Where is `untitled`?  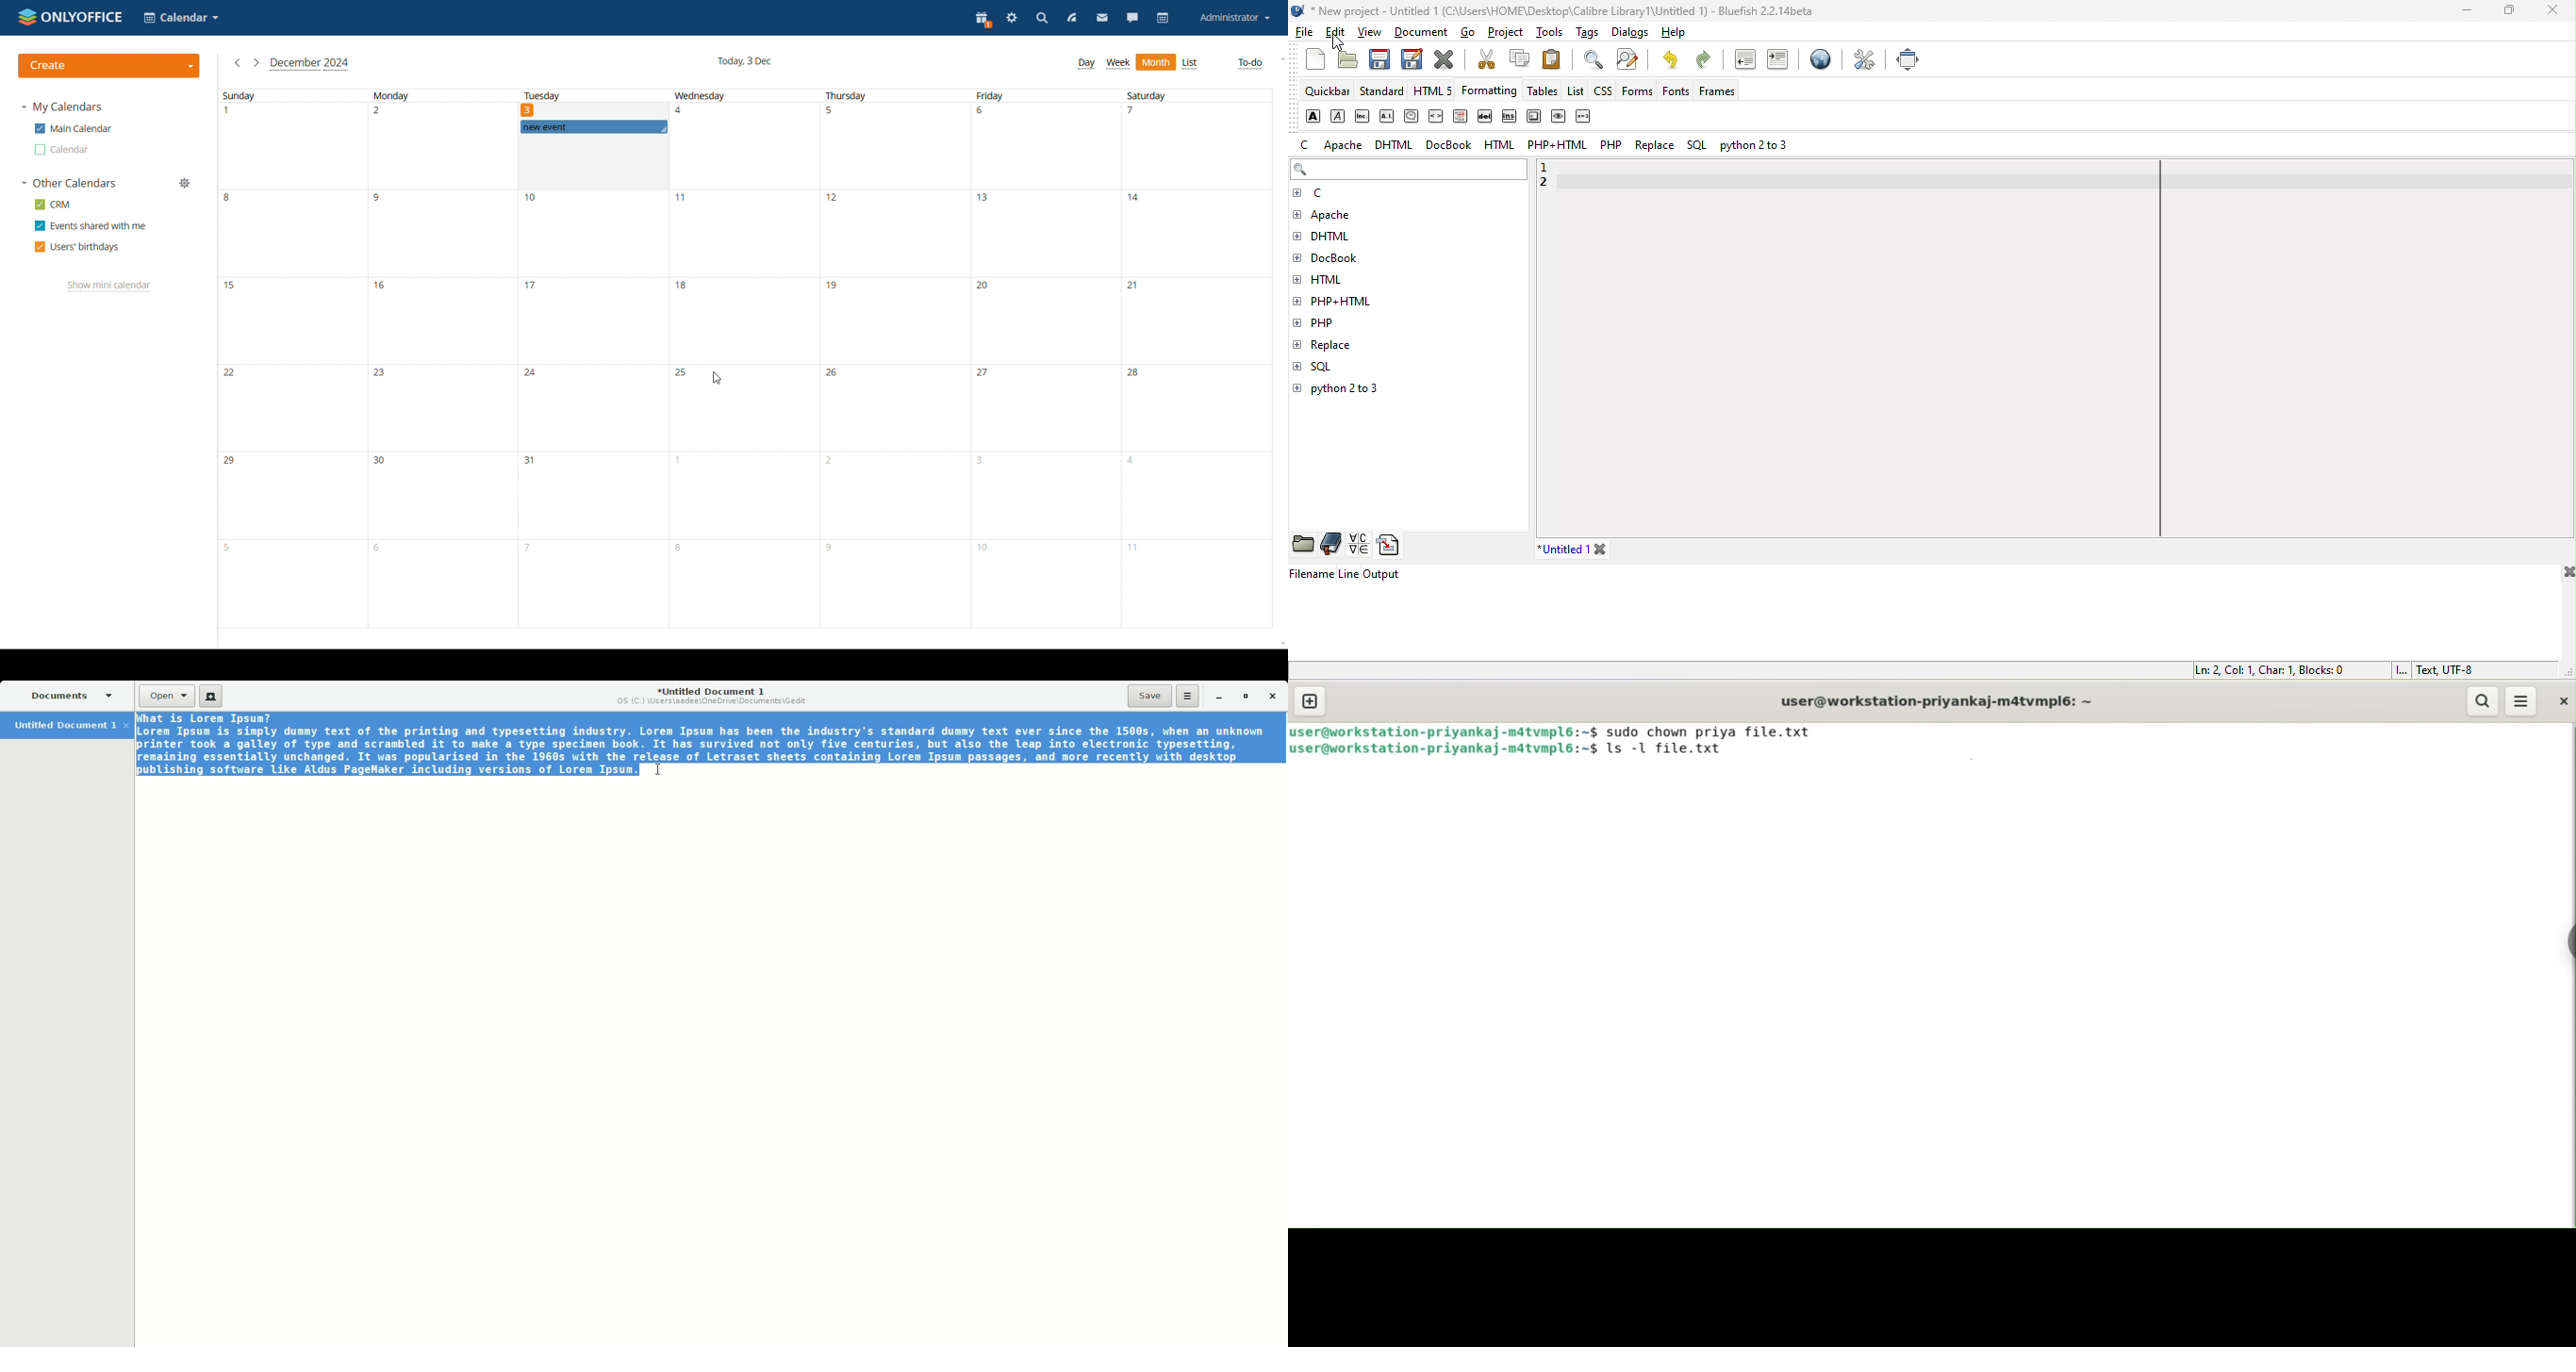
untitled is located at coordinates (1587, 549).